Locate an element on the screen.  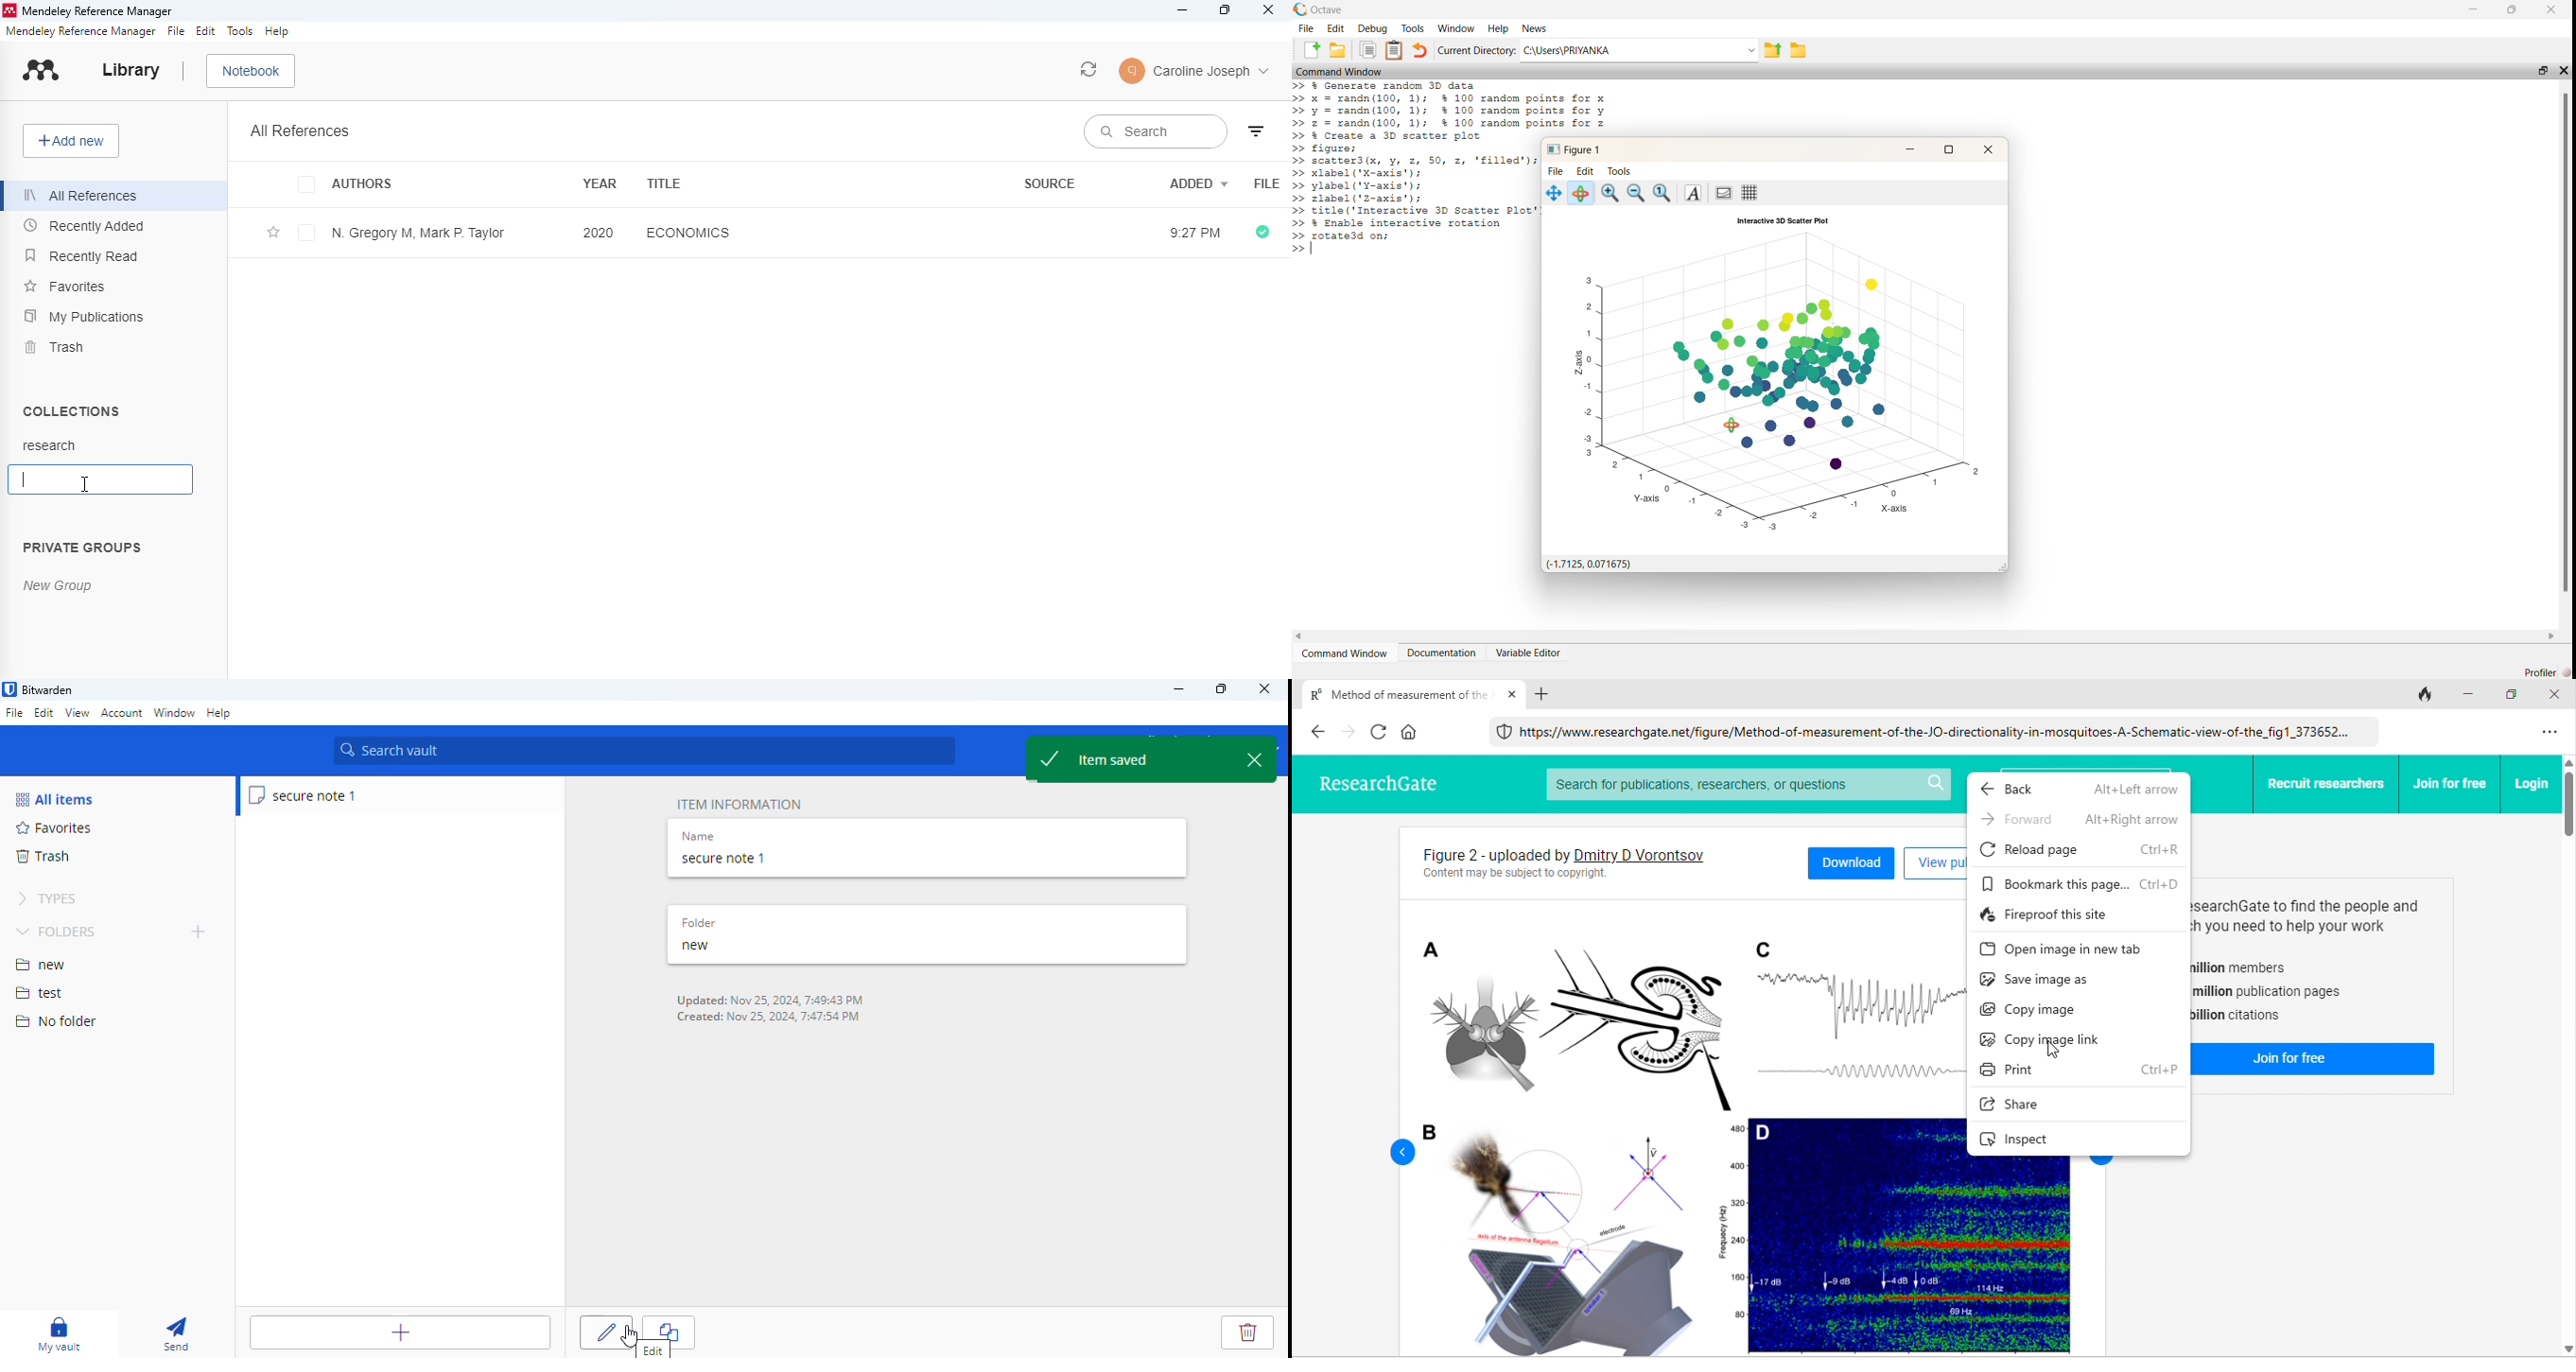
new is located at coordinates (696, 946).